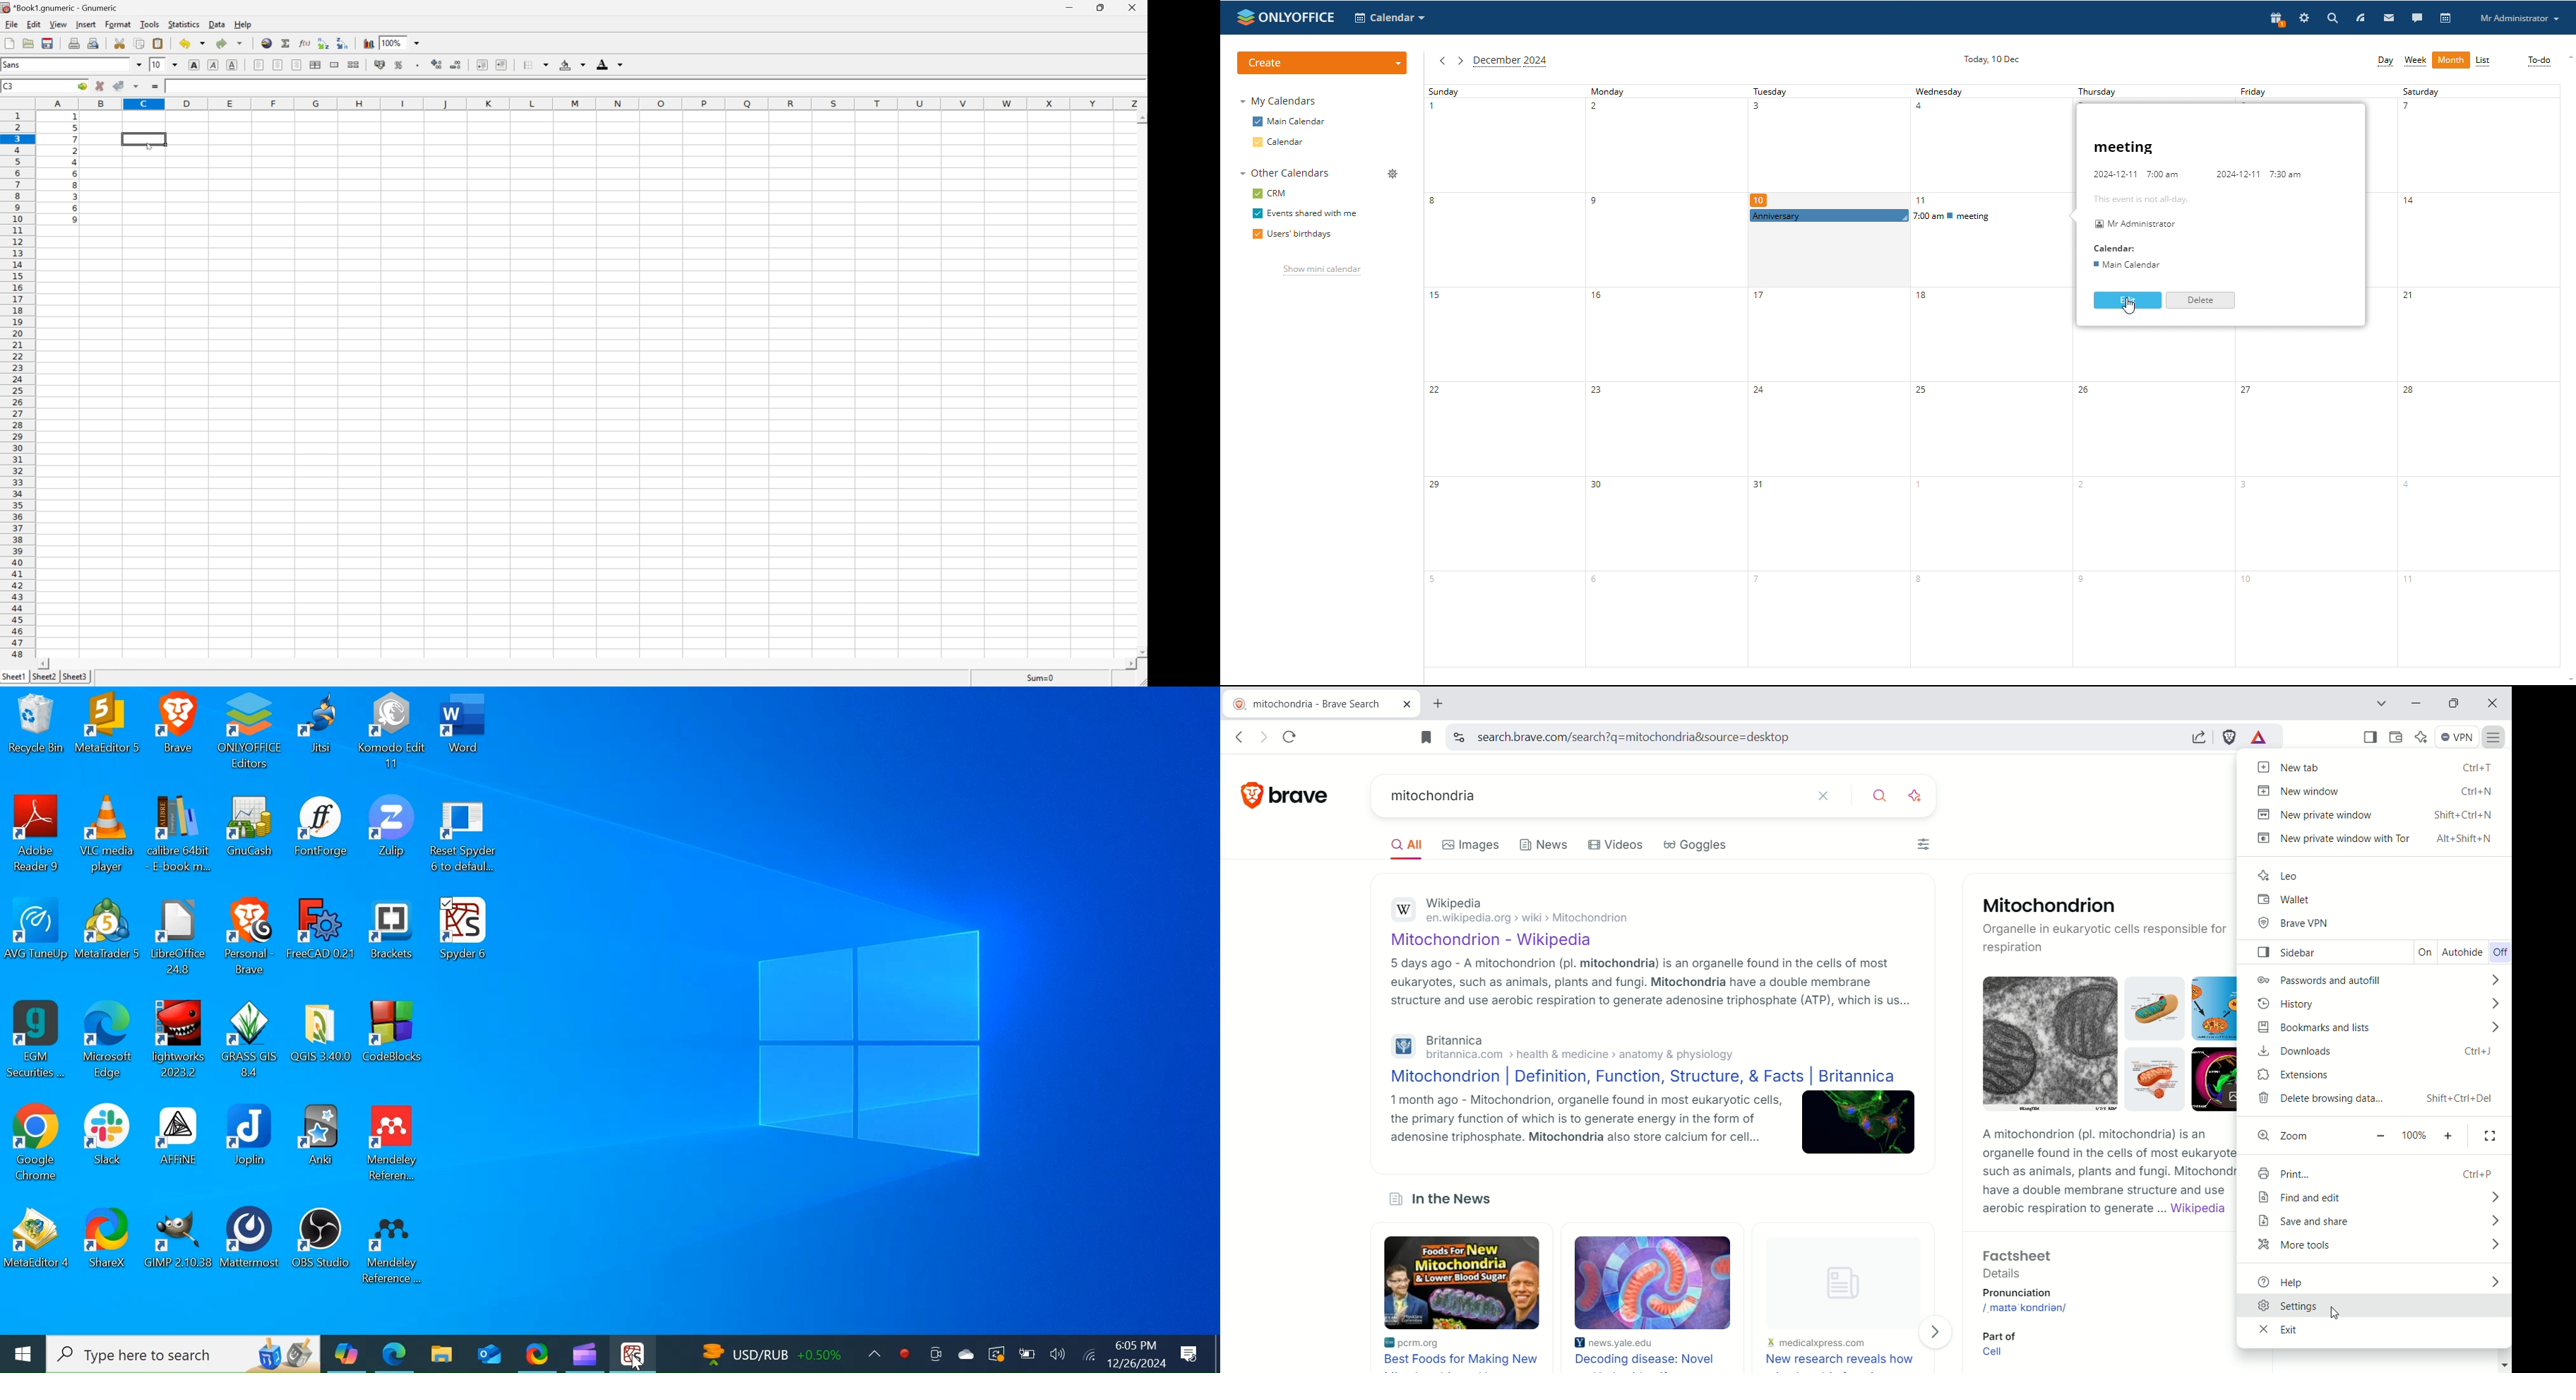 Image resolution: width=2576 pixels, height=1400 pixels. What do you see at coordinates (1026, 1354) in the screenshot?
I see `Charge` at bounding box center [1026, 1354].